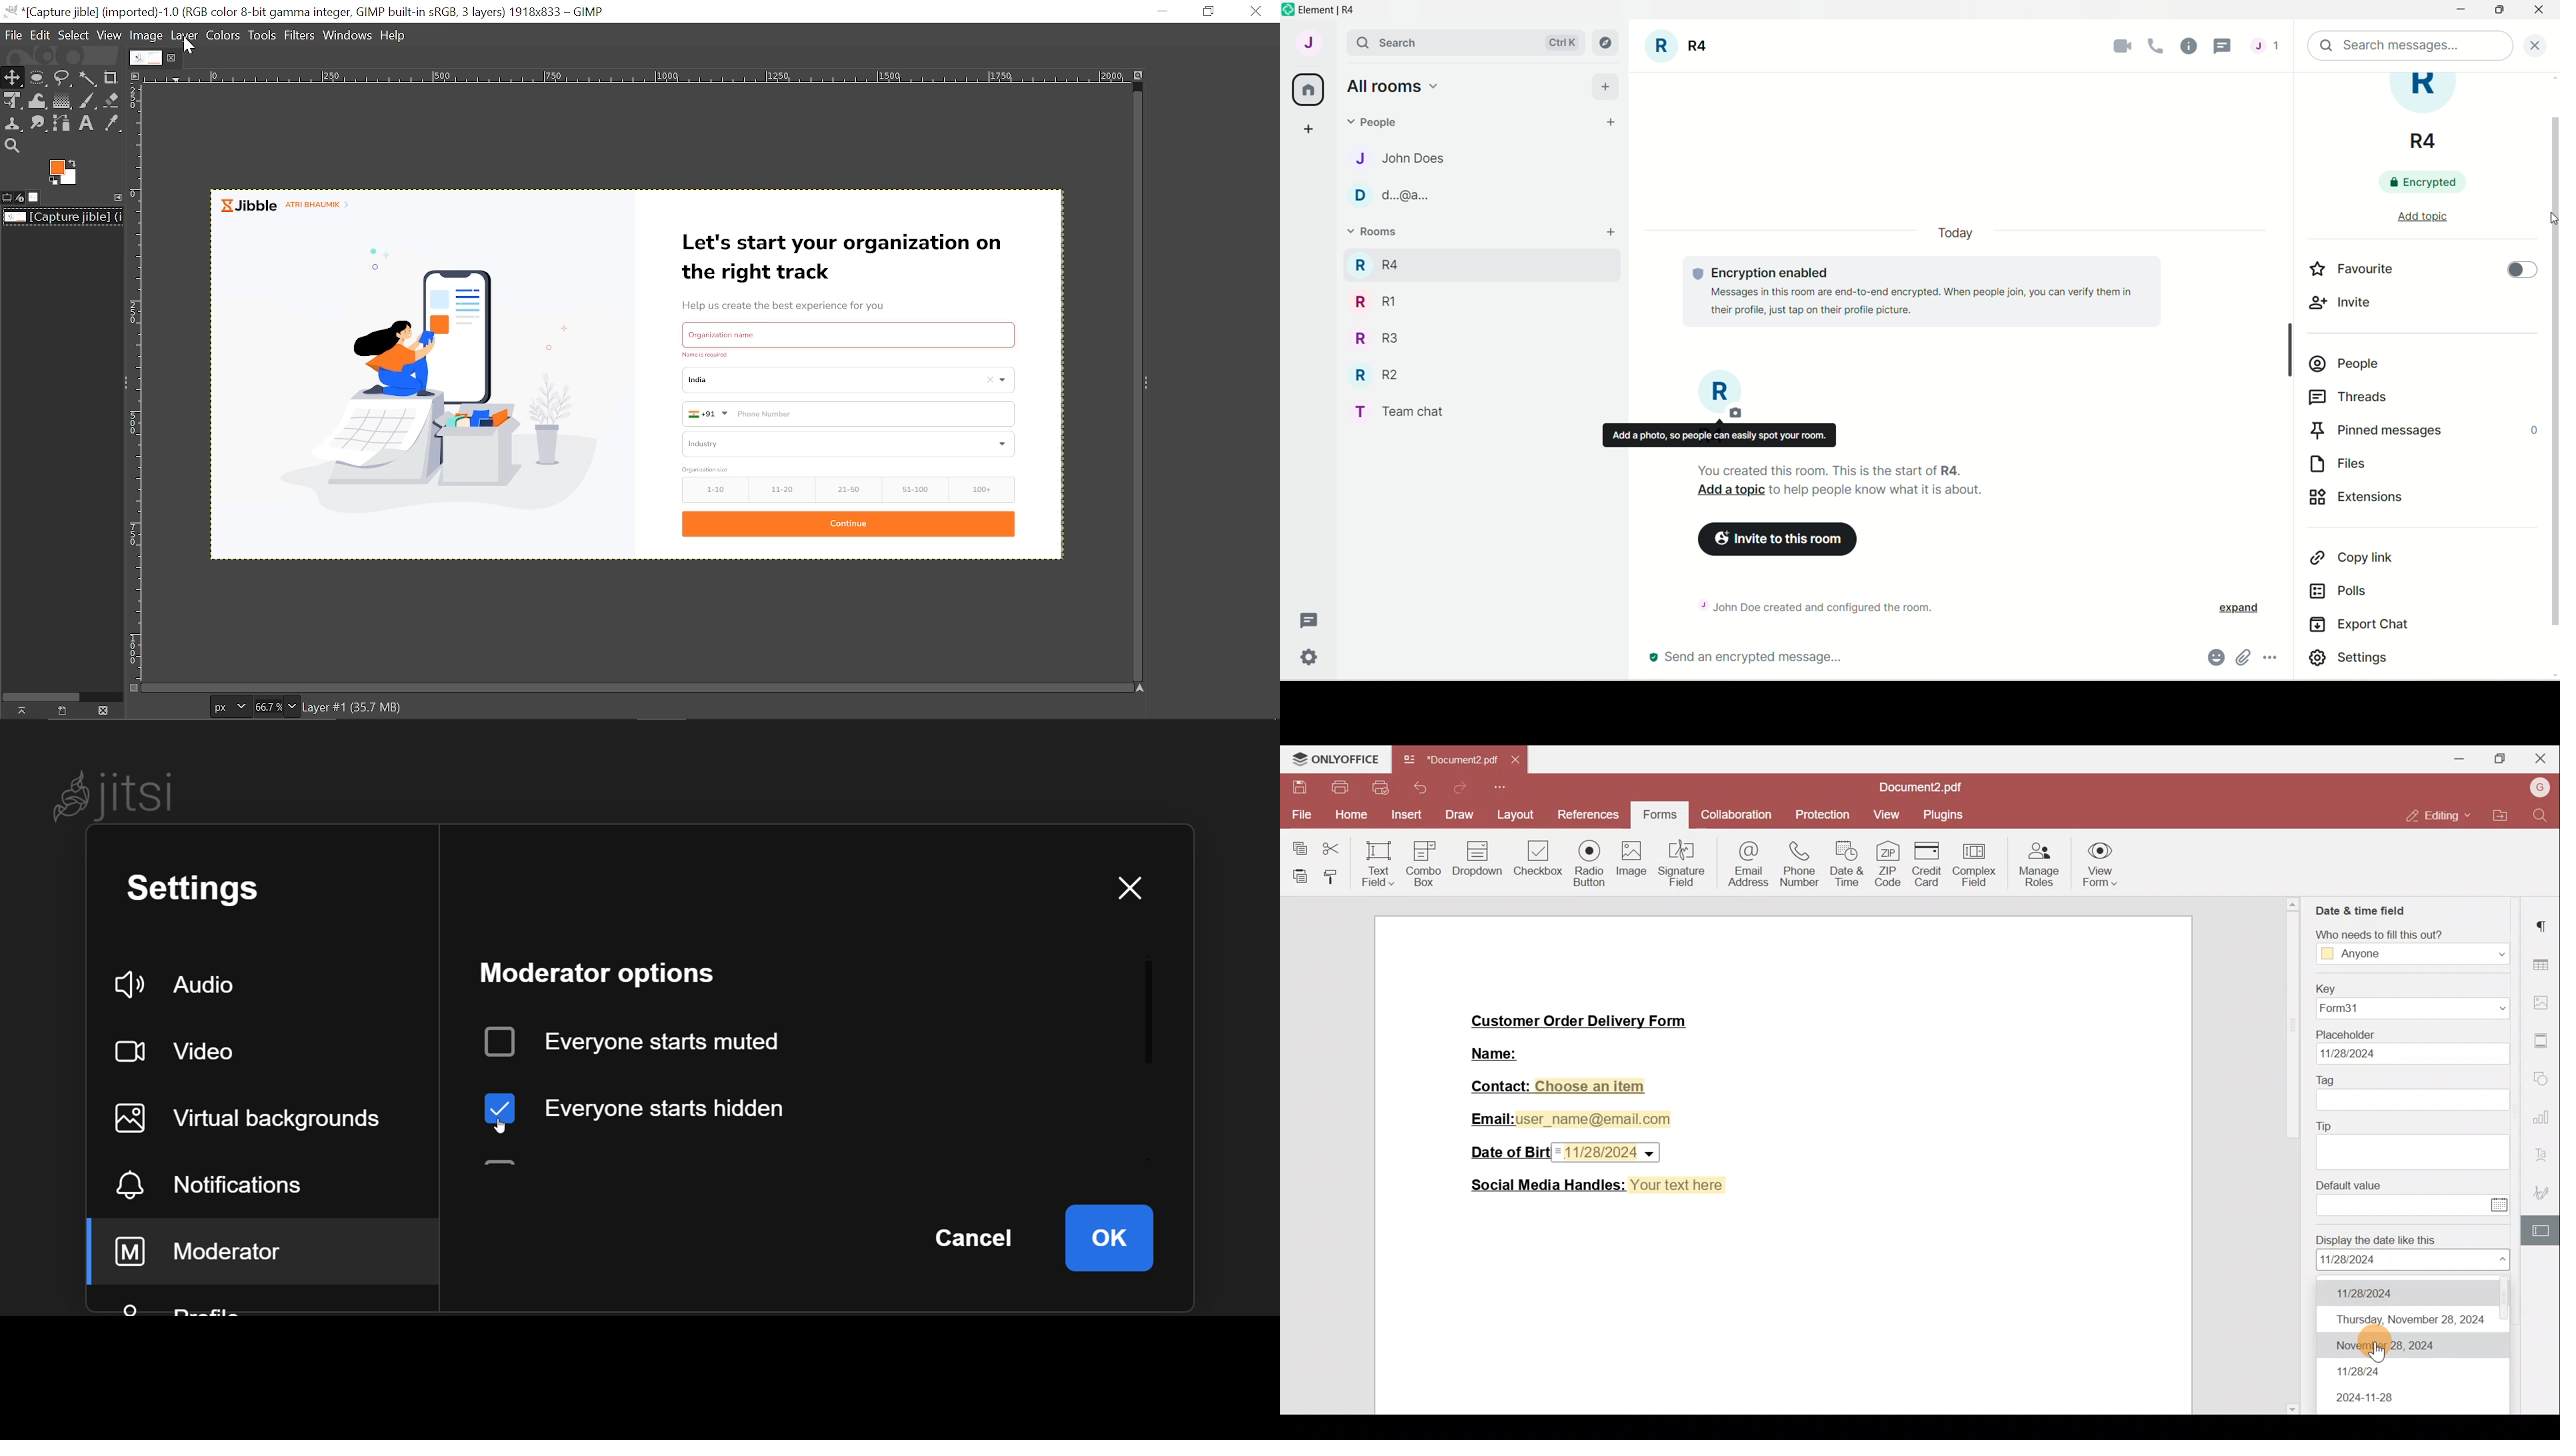 The height and width of the screenshot is (1456, 2576). I want to click on R R4, so click(1375, 263).